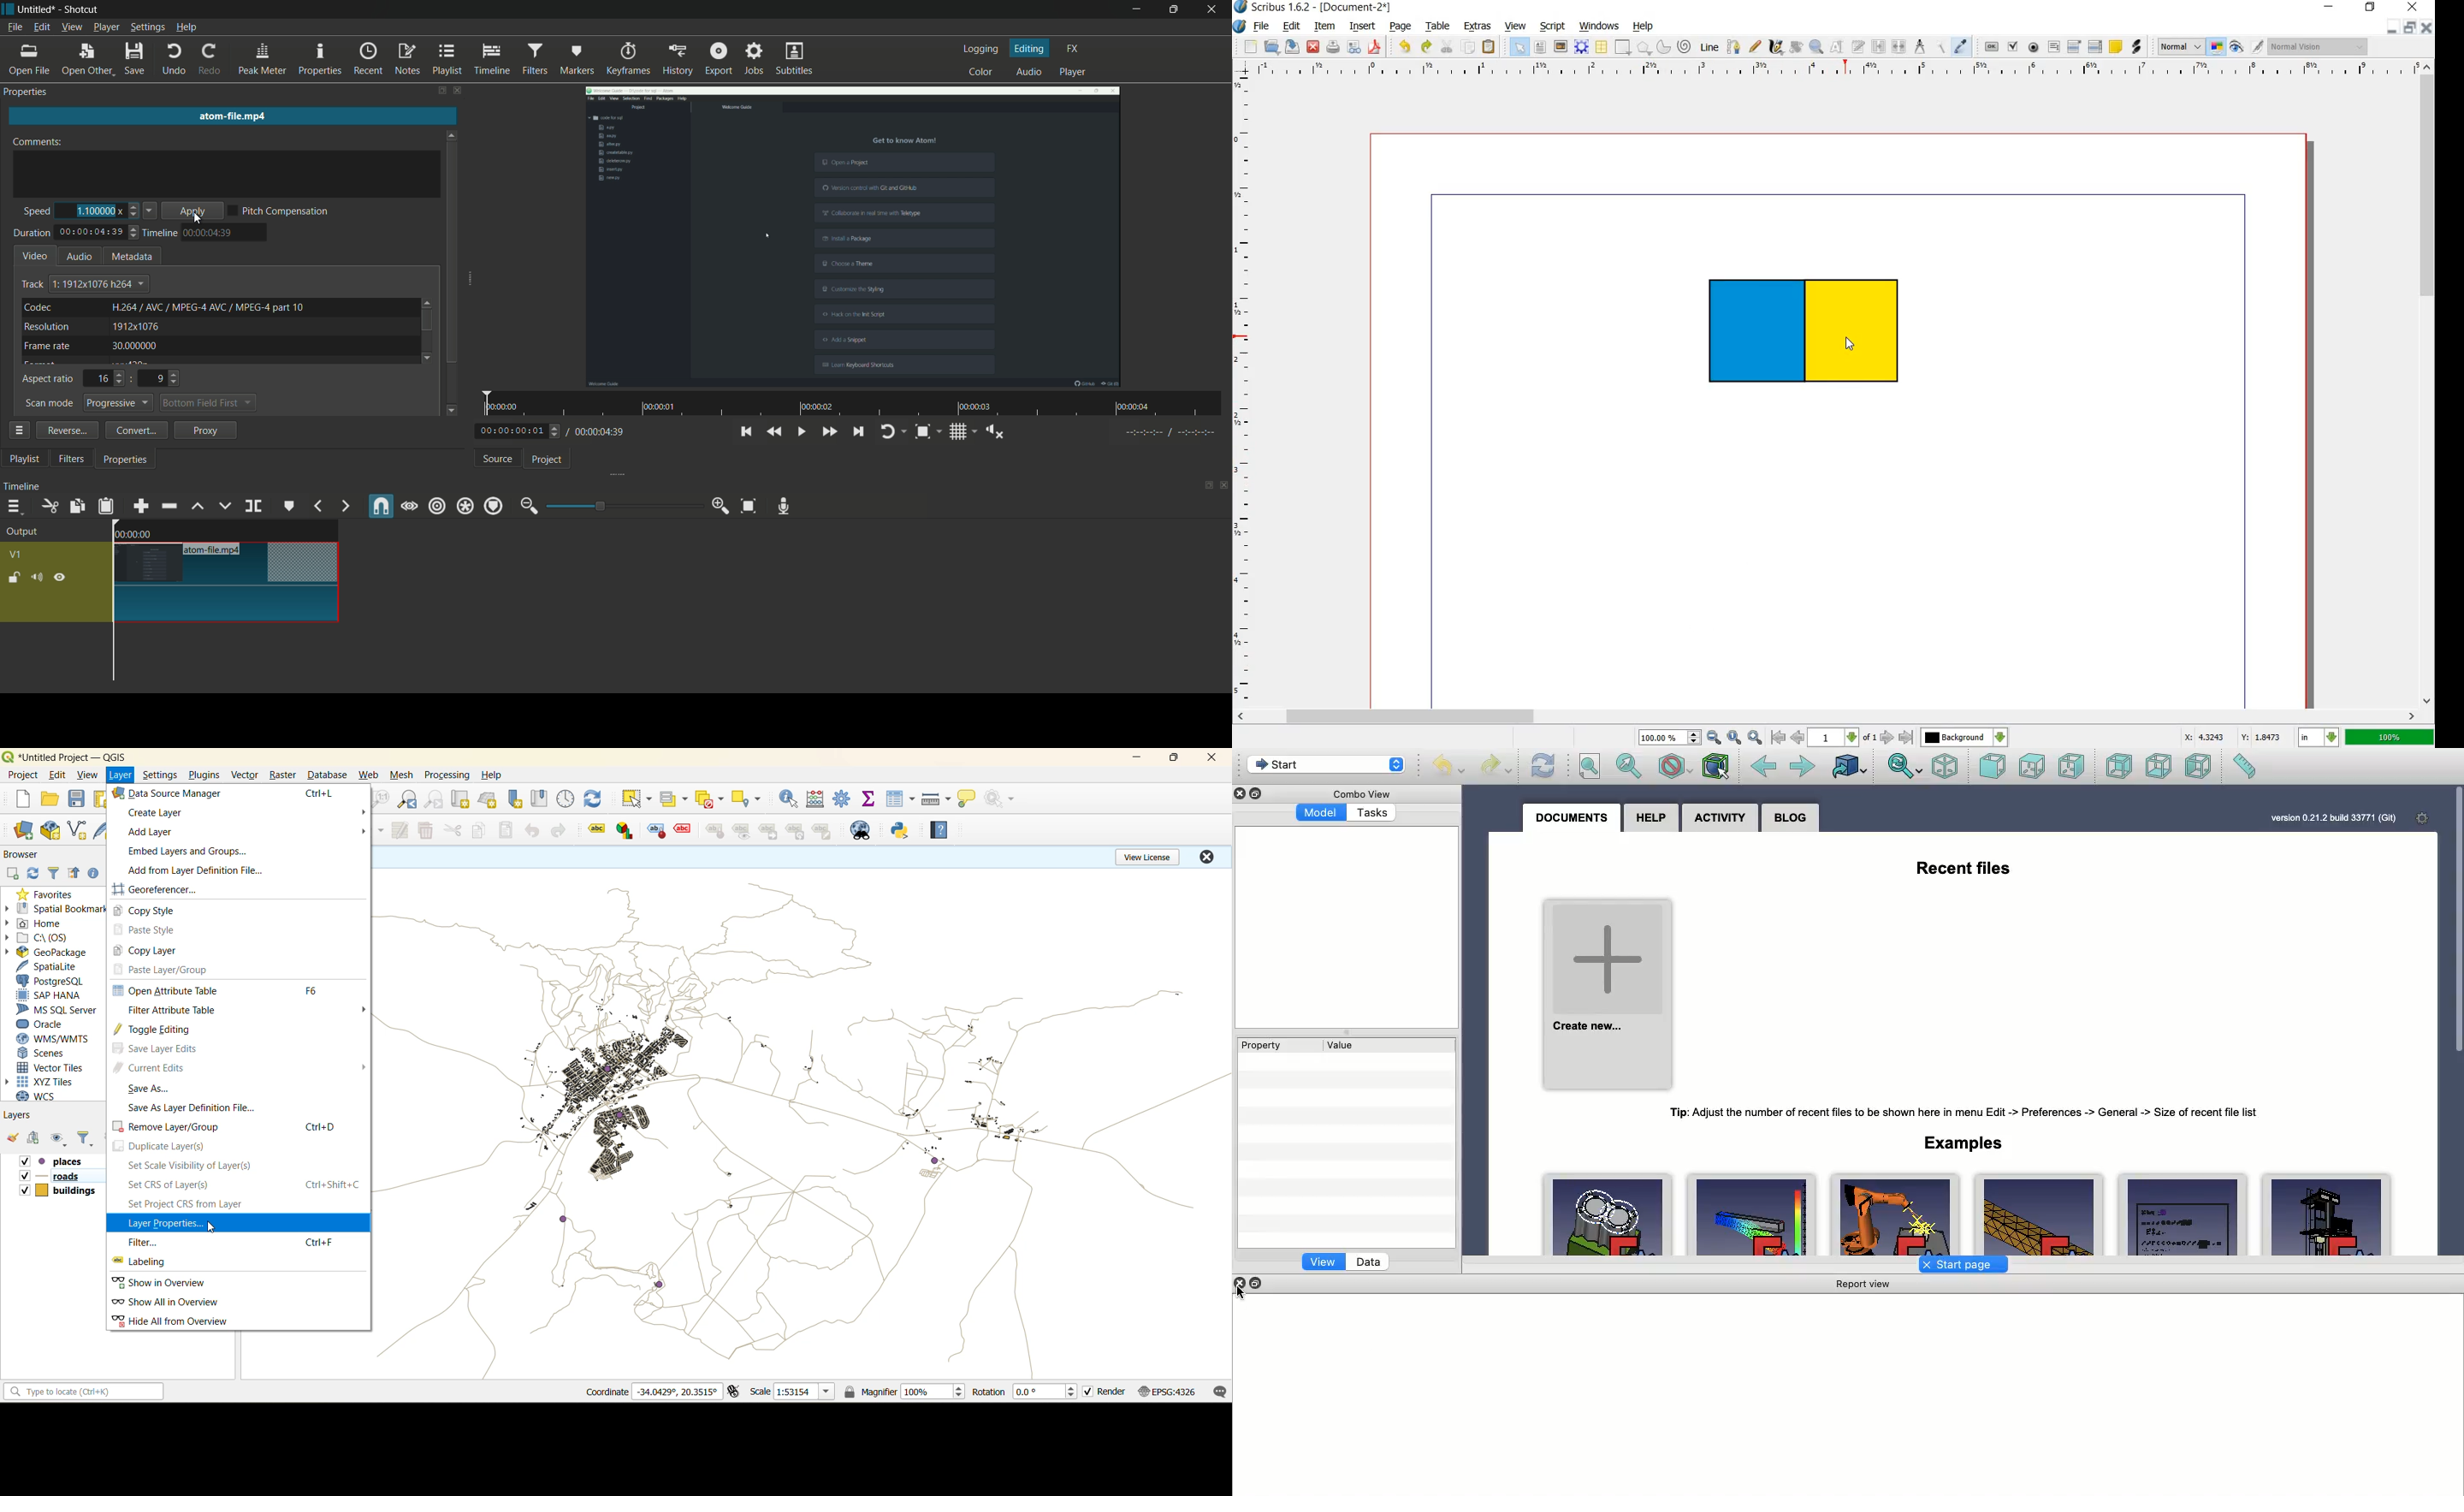 The image size is (2464, 1512). I want to click on 100.00%, so click(1669, 737).